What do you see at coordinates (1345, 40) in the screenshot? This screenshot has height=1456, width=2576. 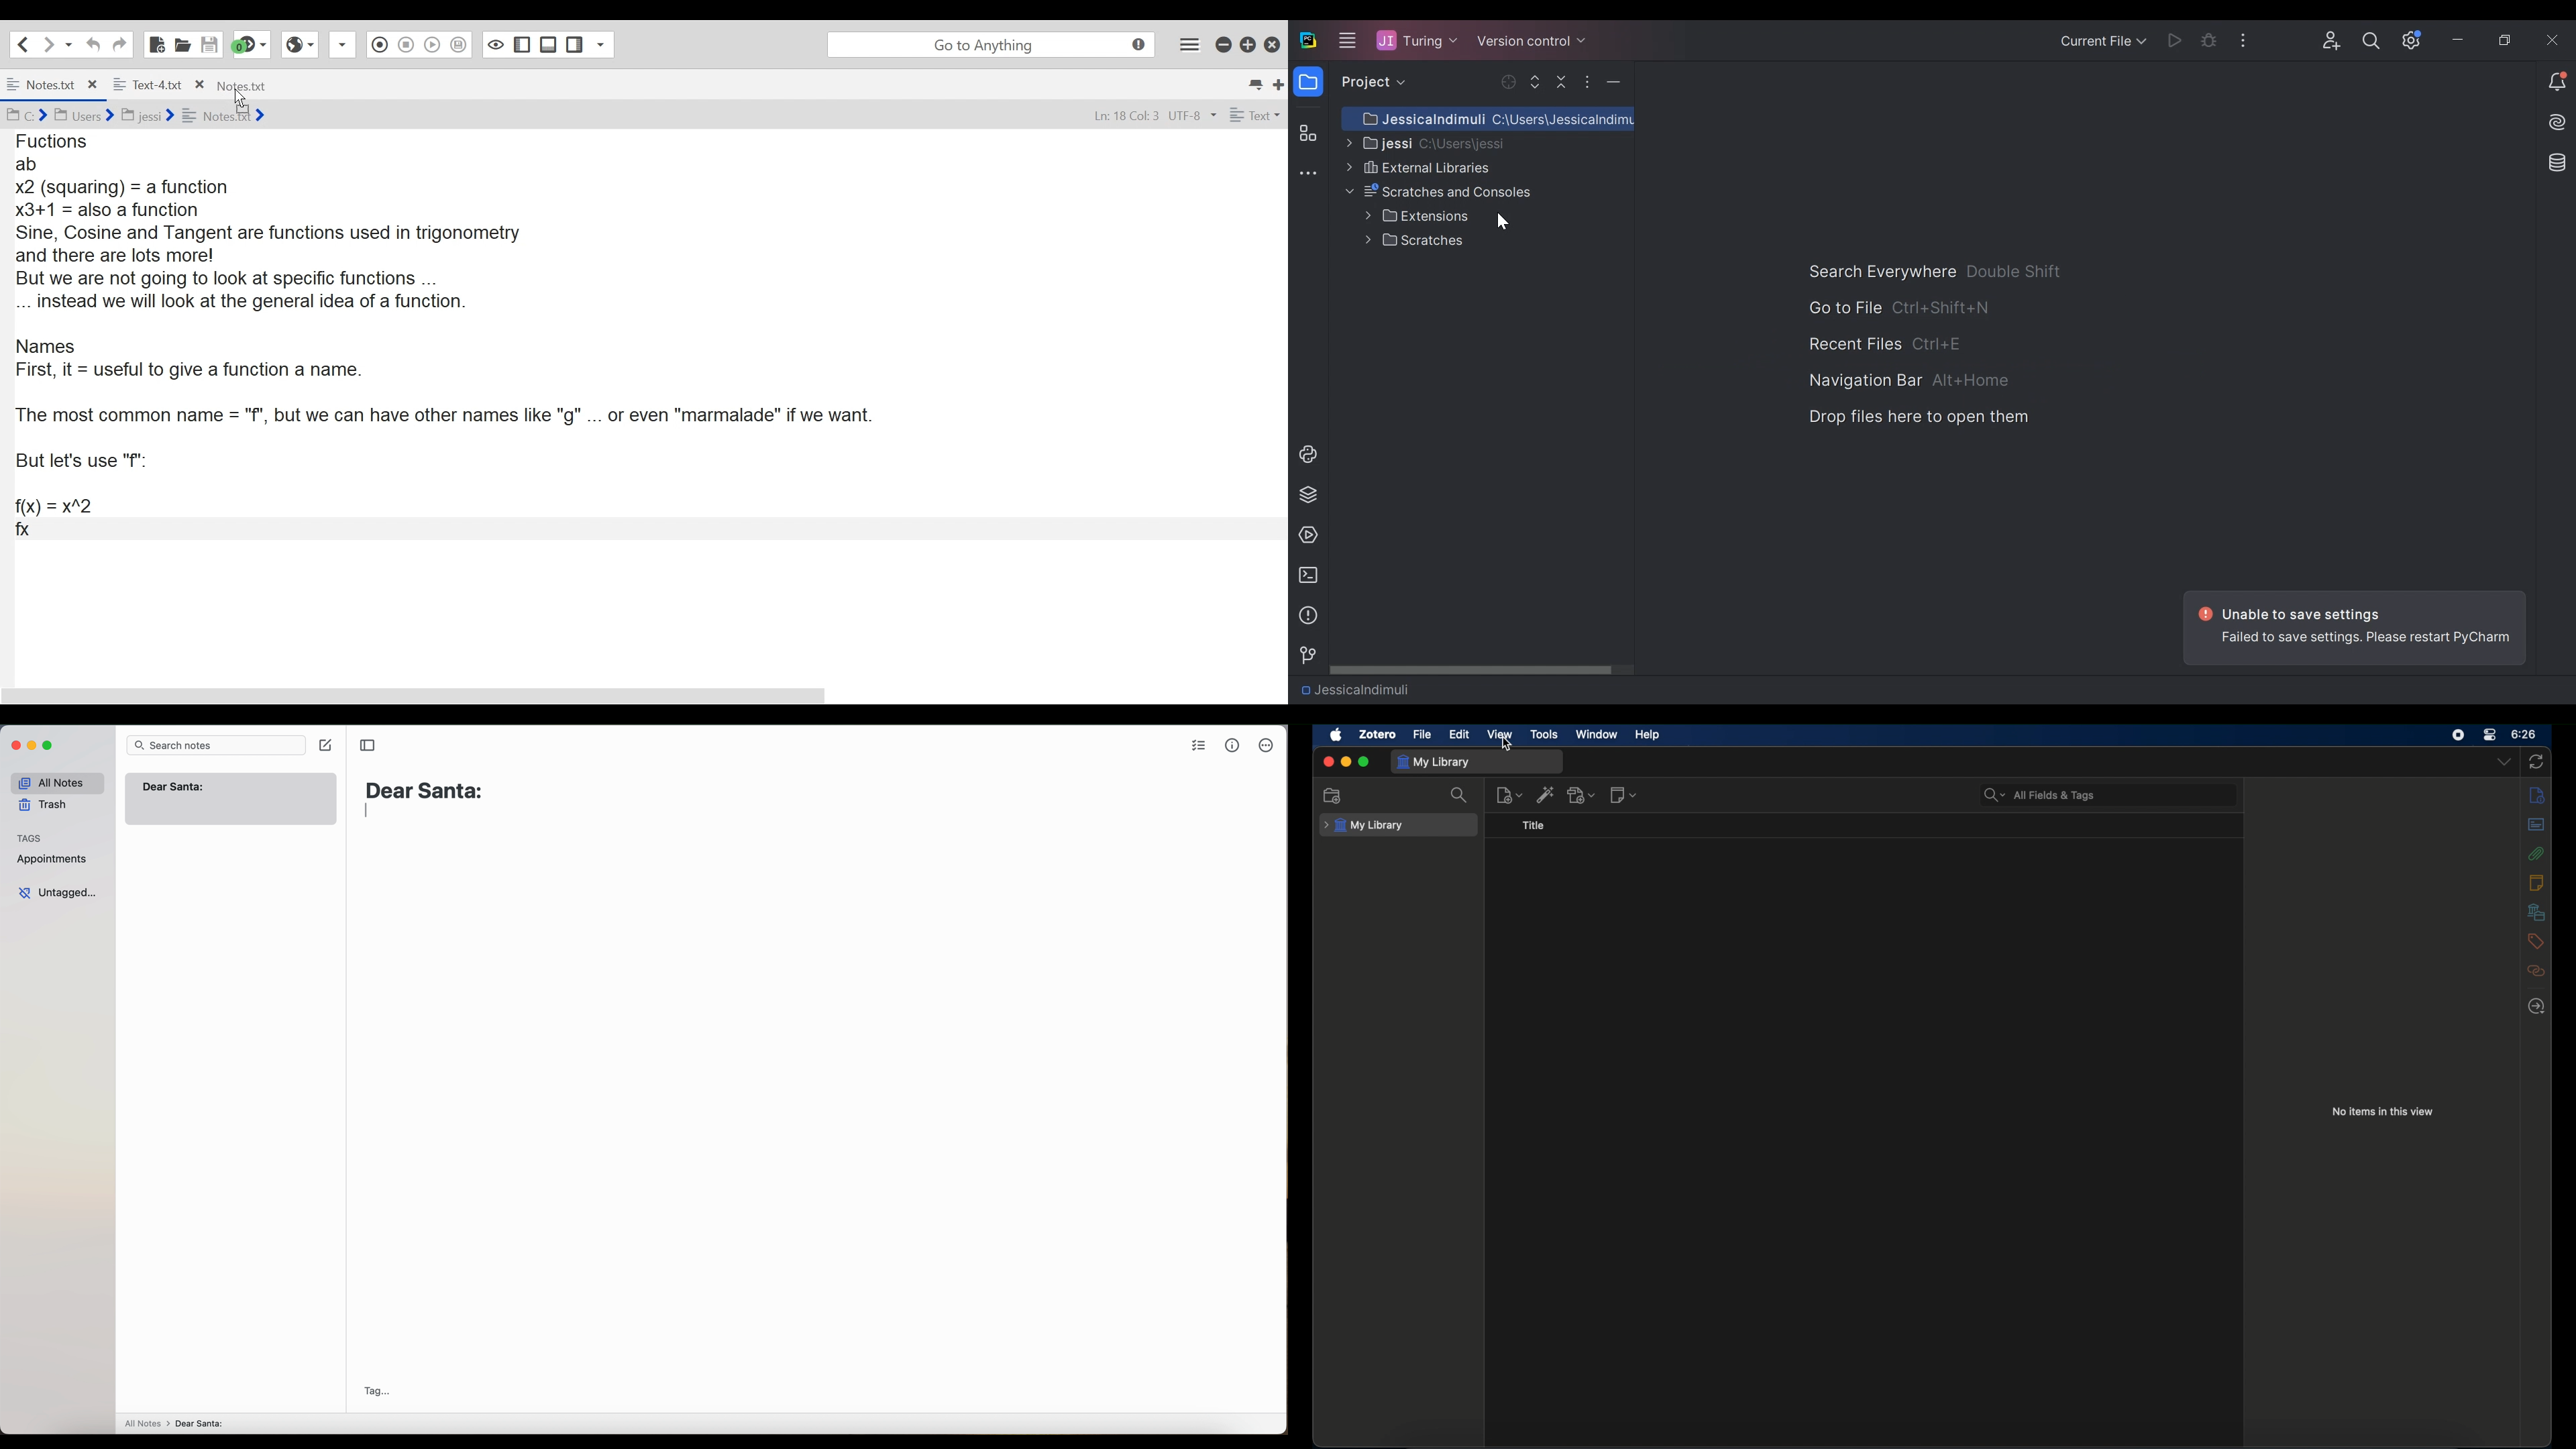 I see `Main  menu` at bounding box center [1345, 40].